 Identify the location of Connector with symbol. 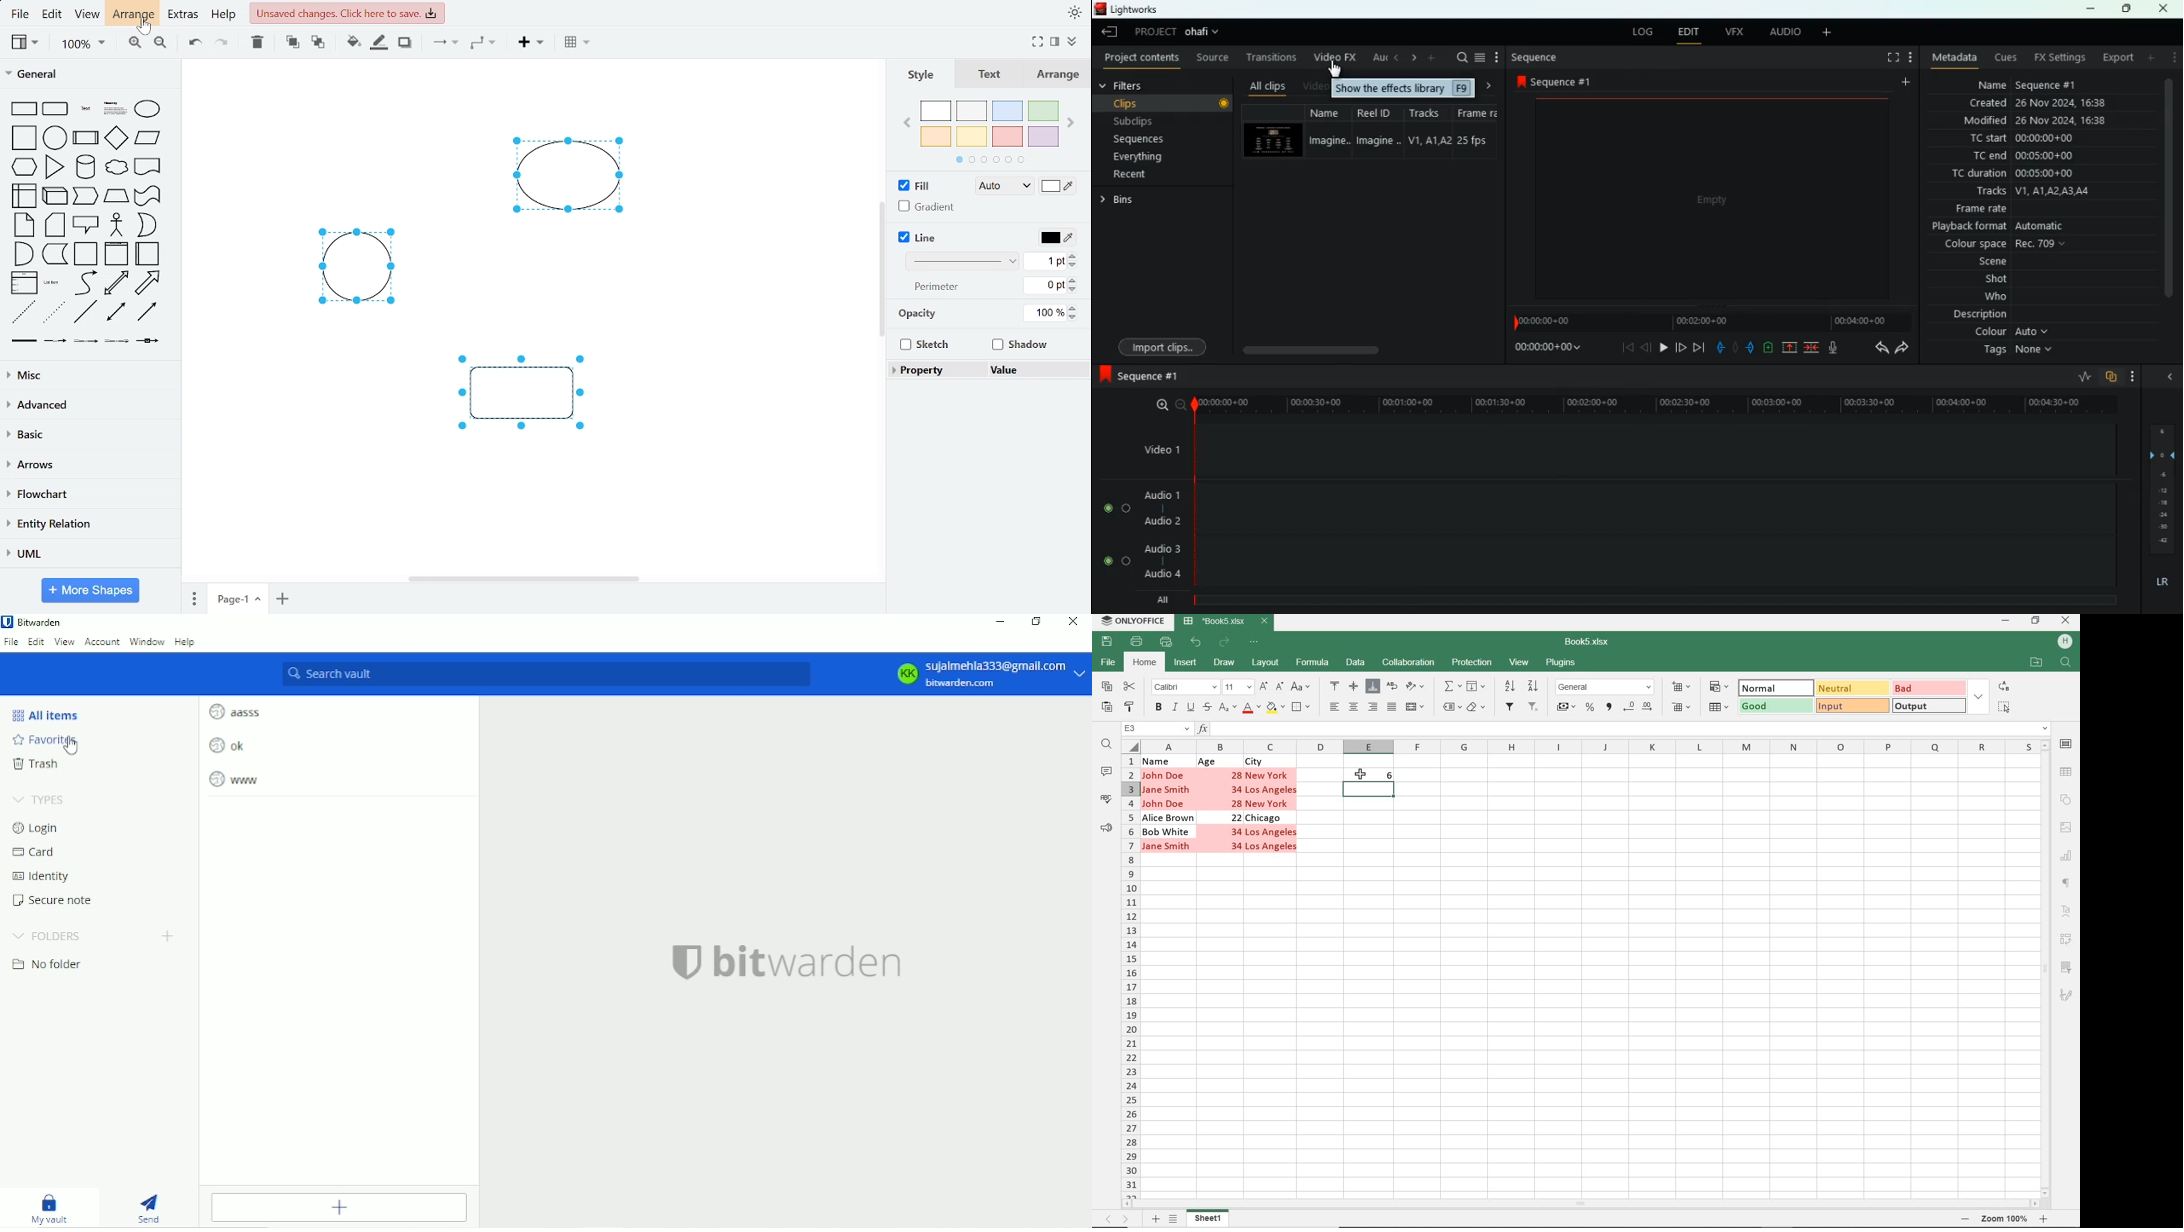
(148, 345).